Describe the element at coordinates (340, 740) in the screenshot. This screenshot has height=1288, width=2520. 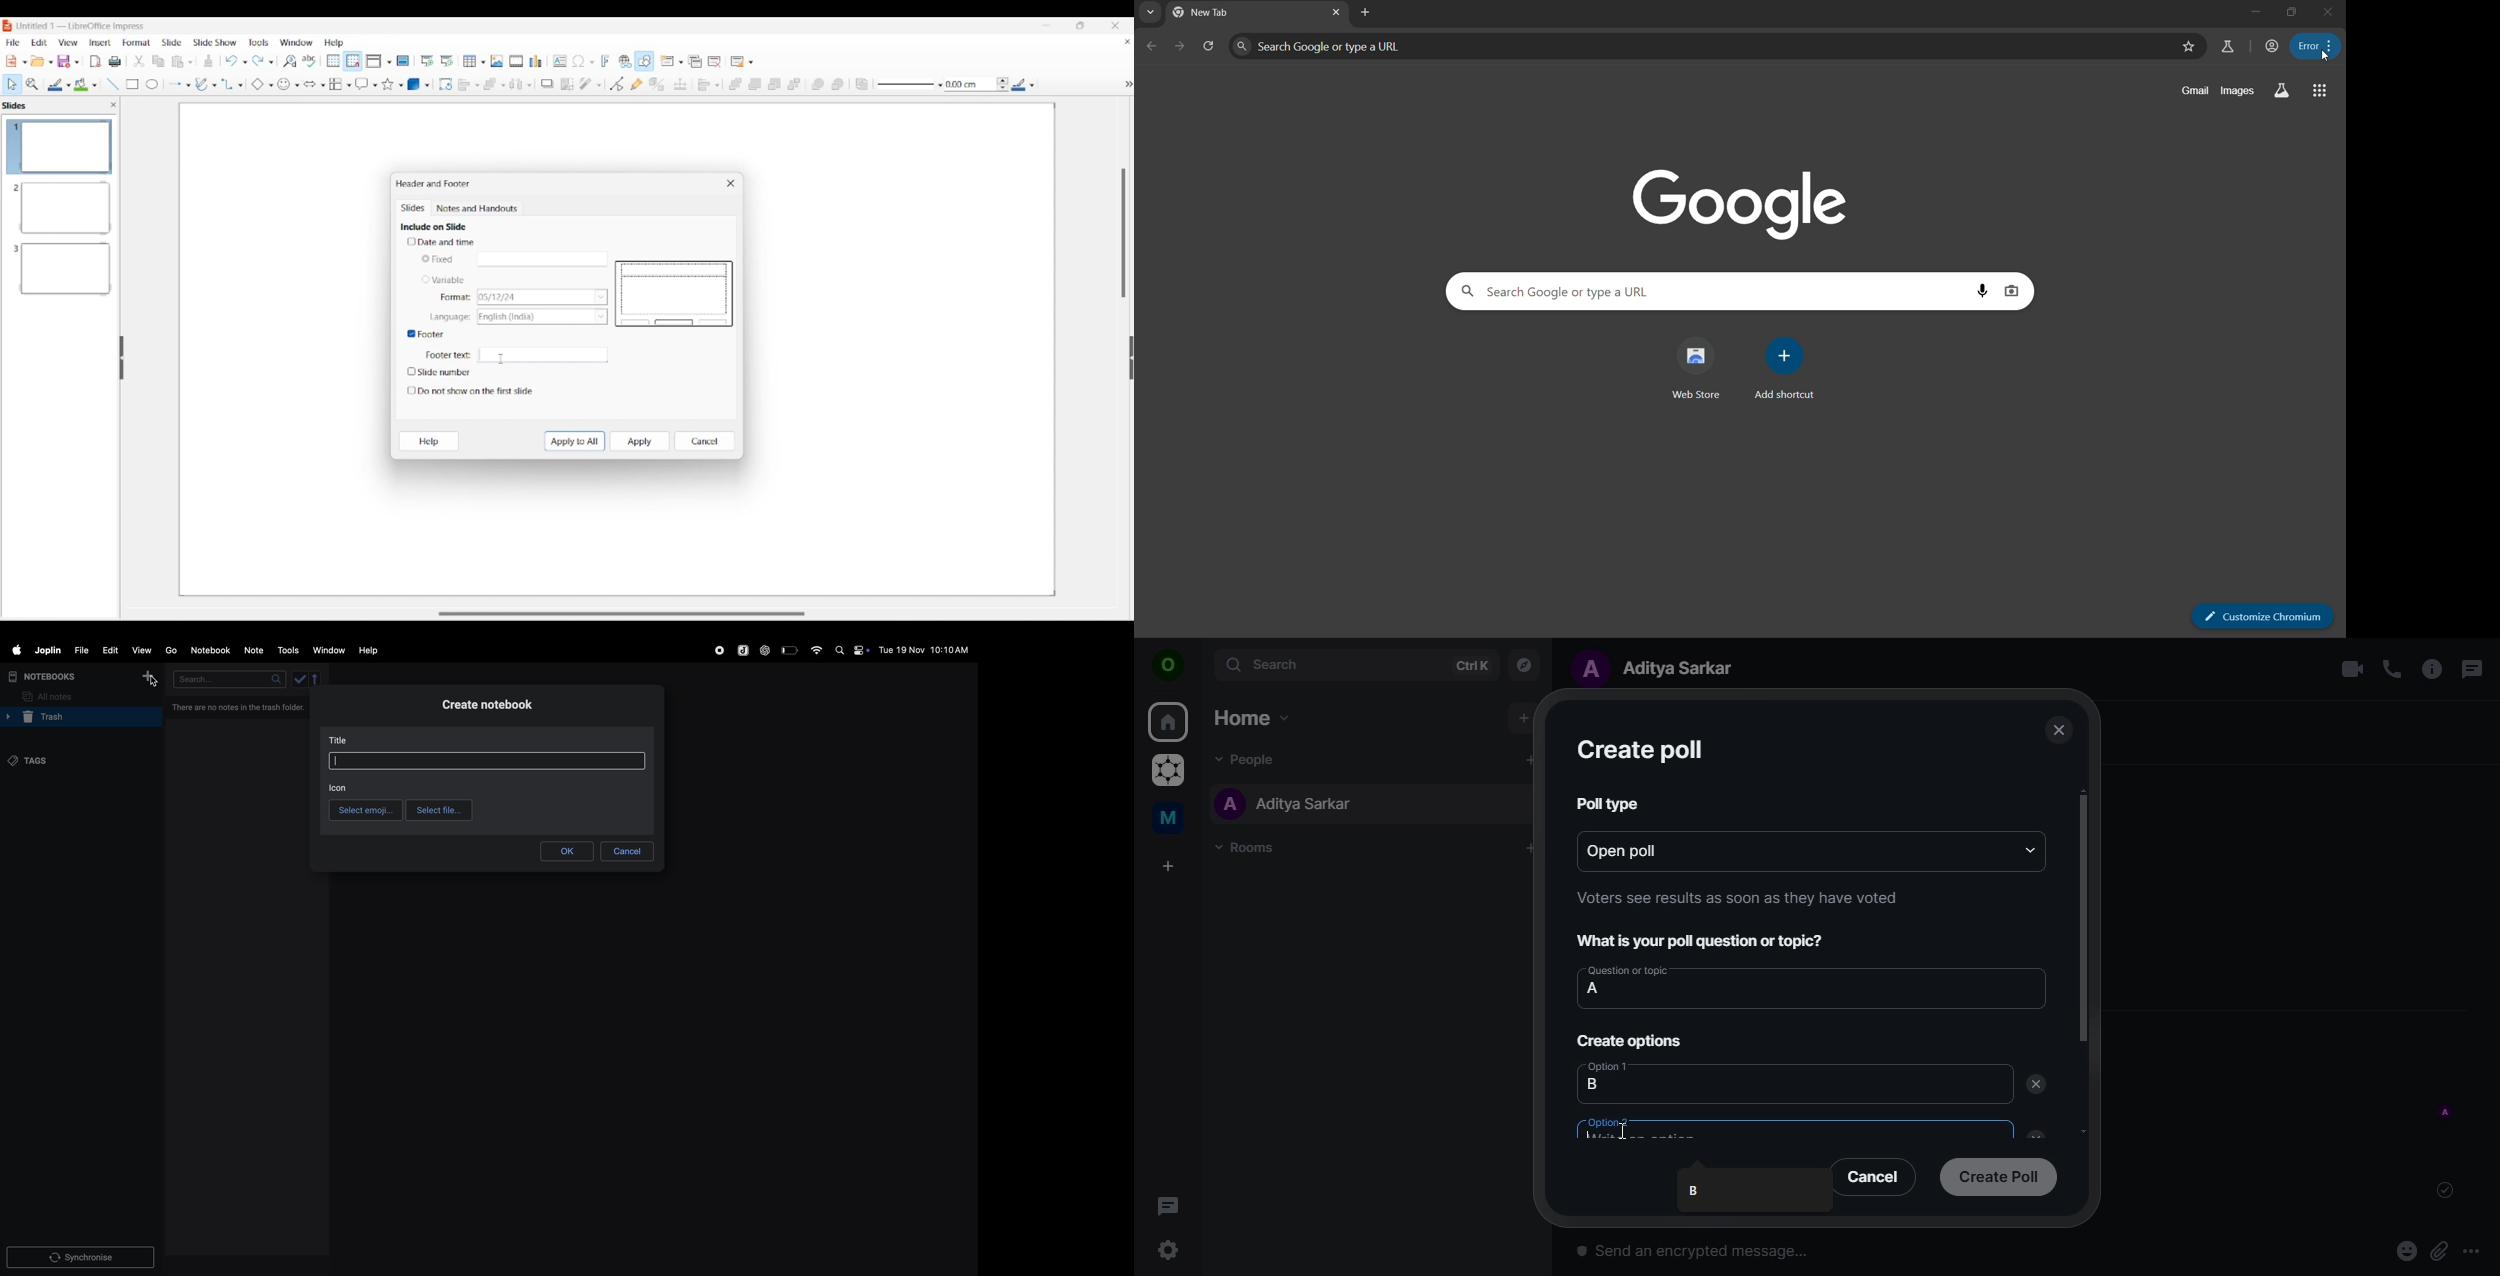
I see `title` at that location.